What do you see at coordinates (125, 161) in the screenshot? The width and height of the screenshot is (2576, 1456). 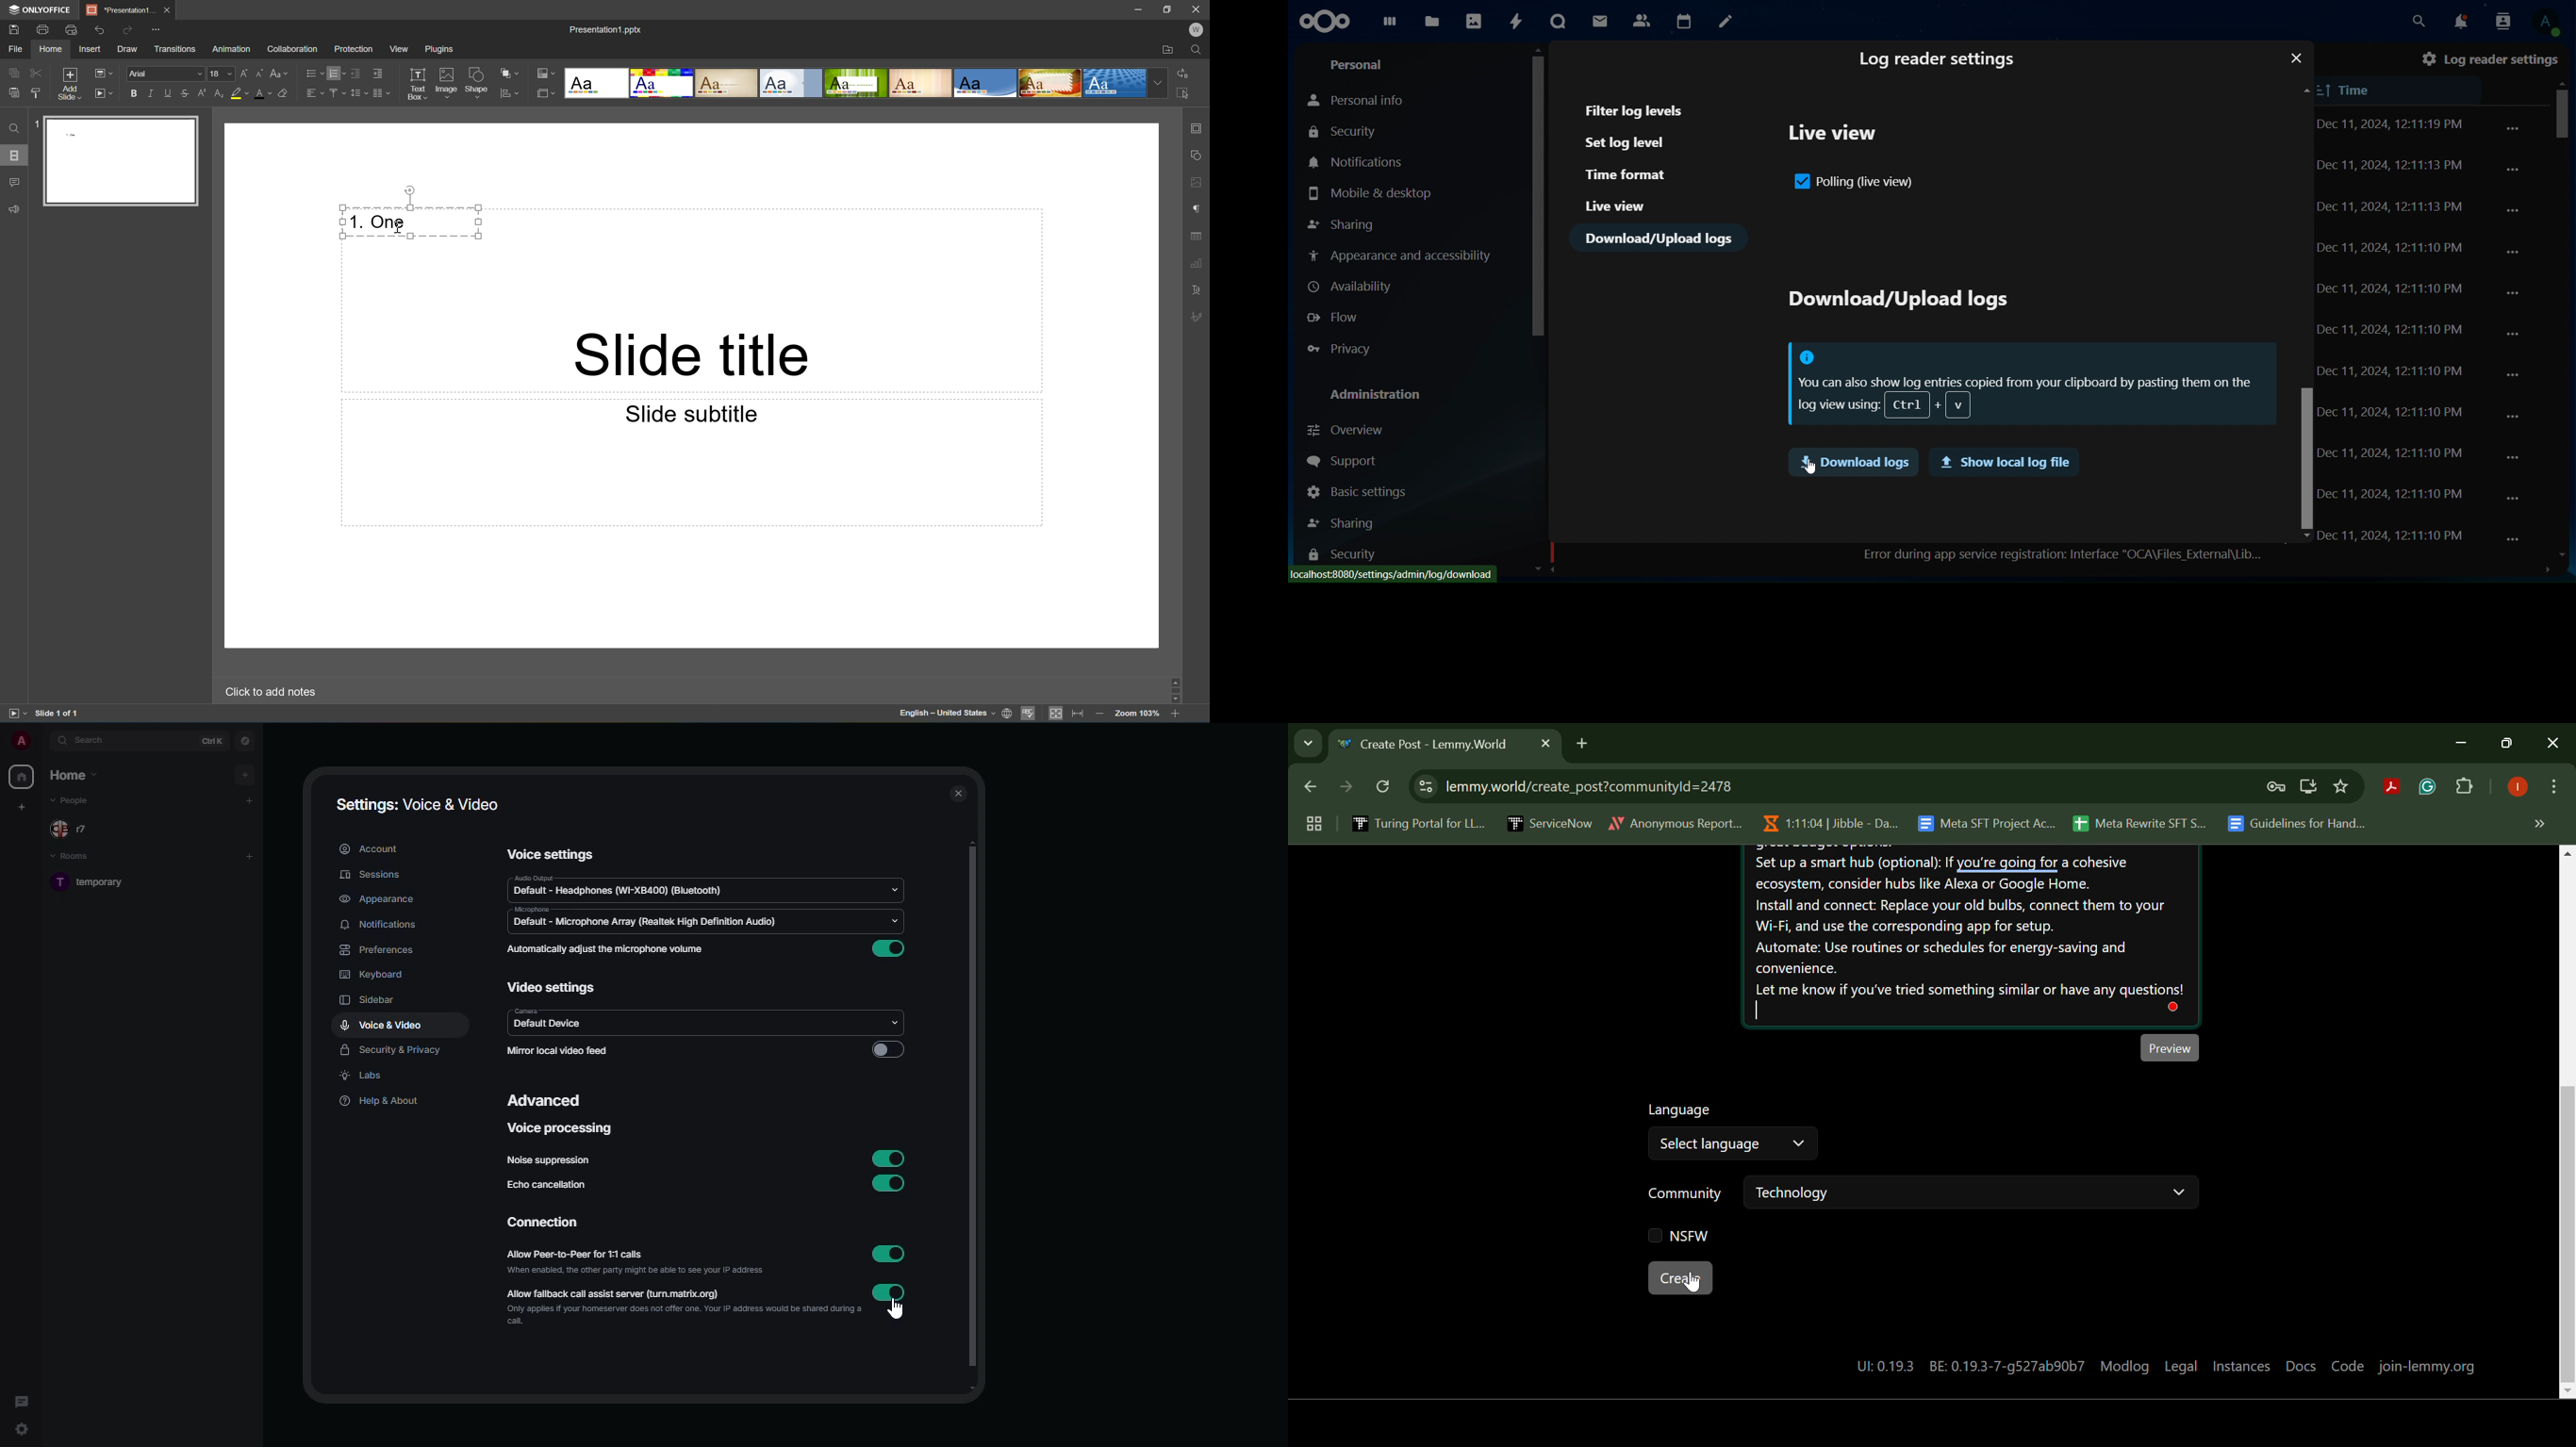 I see `Paste` at bounding box center [125, 161].